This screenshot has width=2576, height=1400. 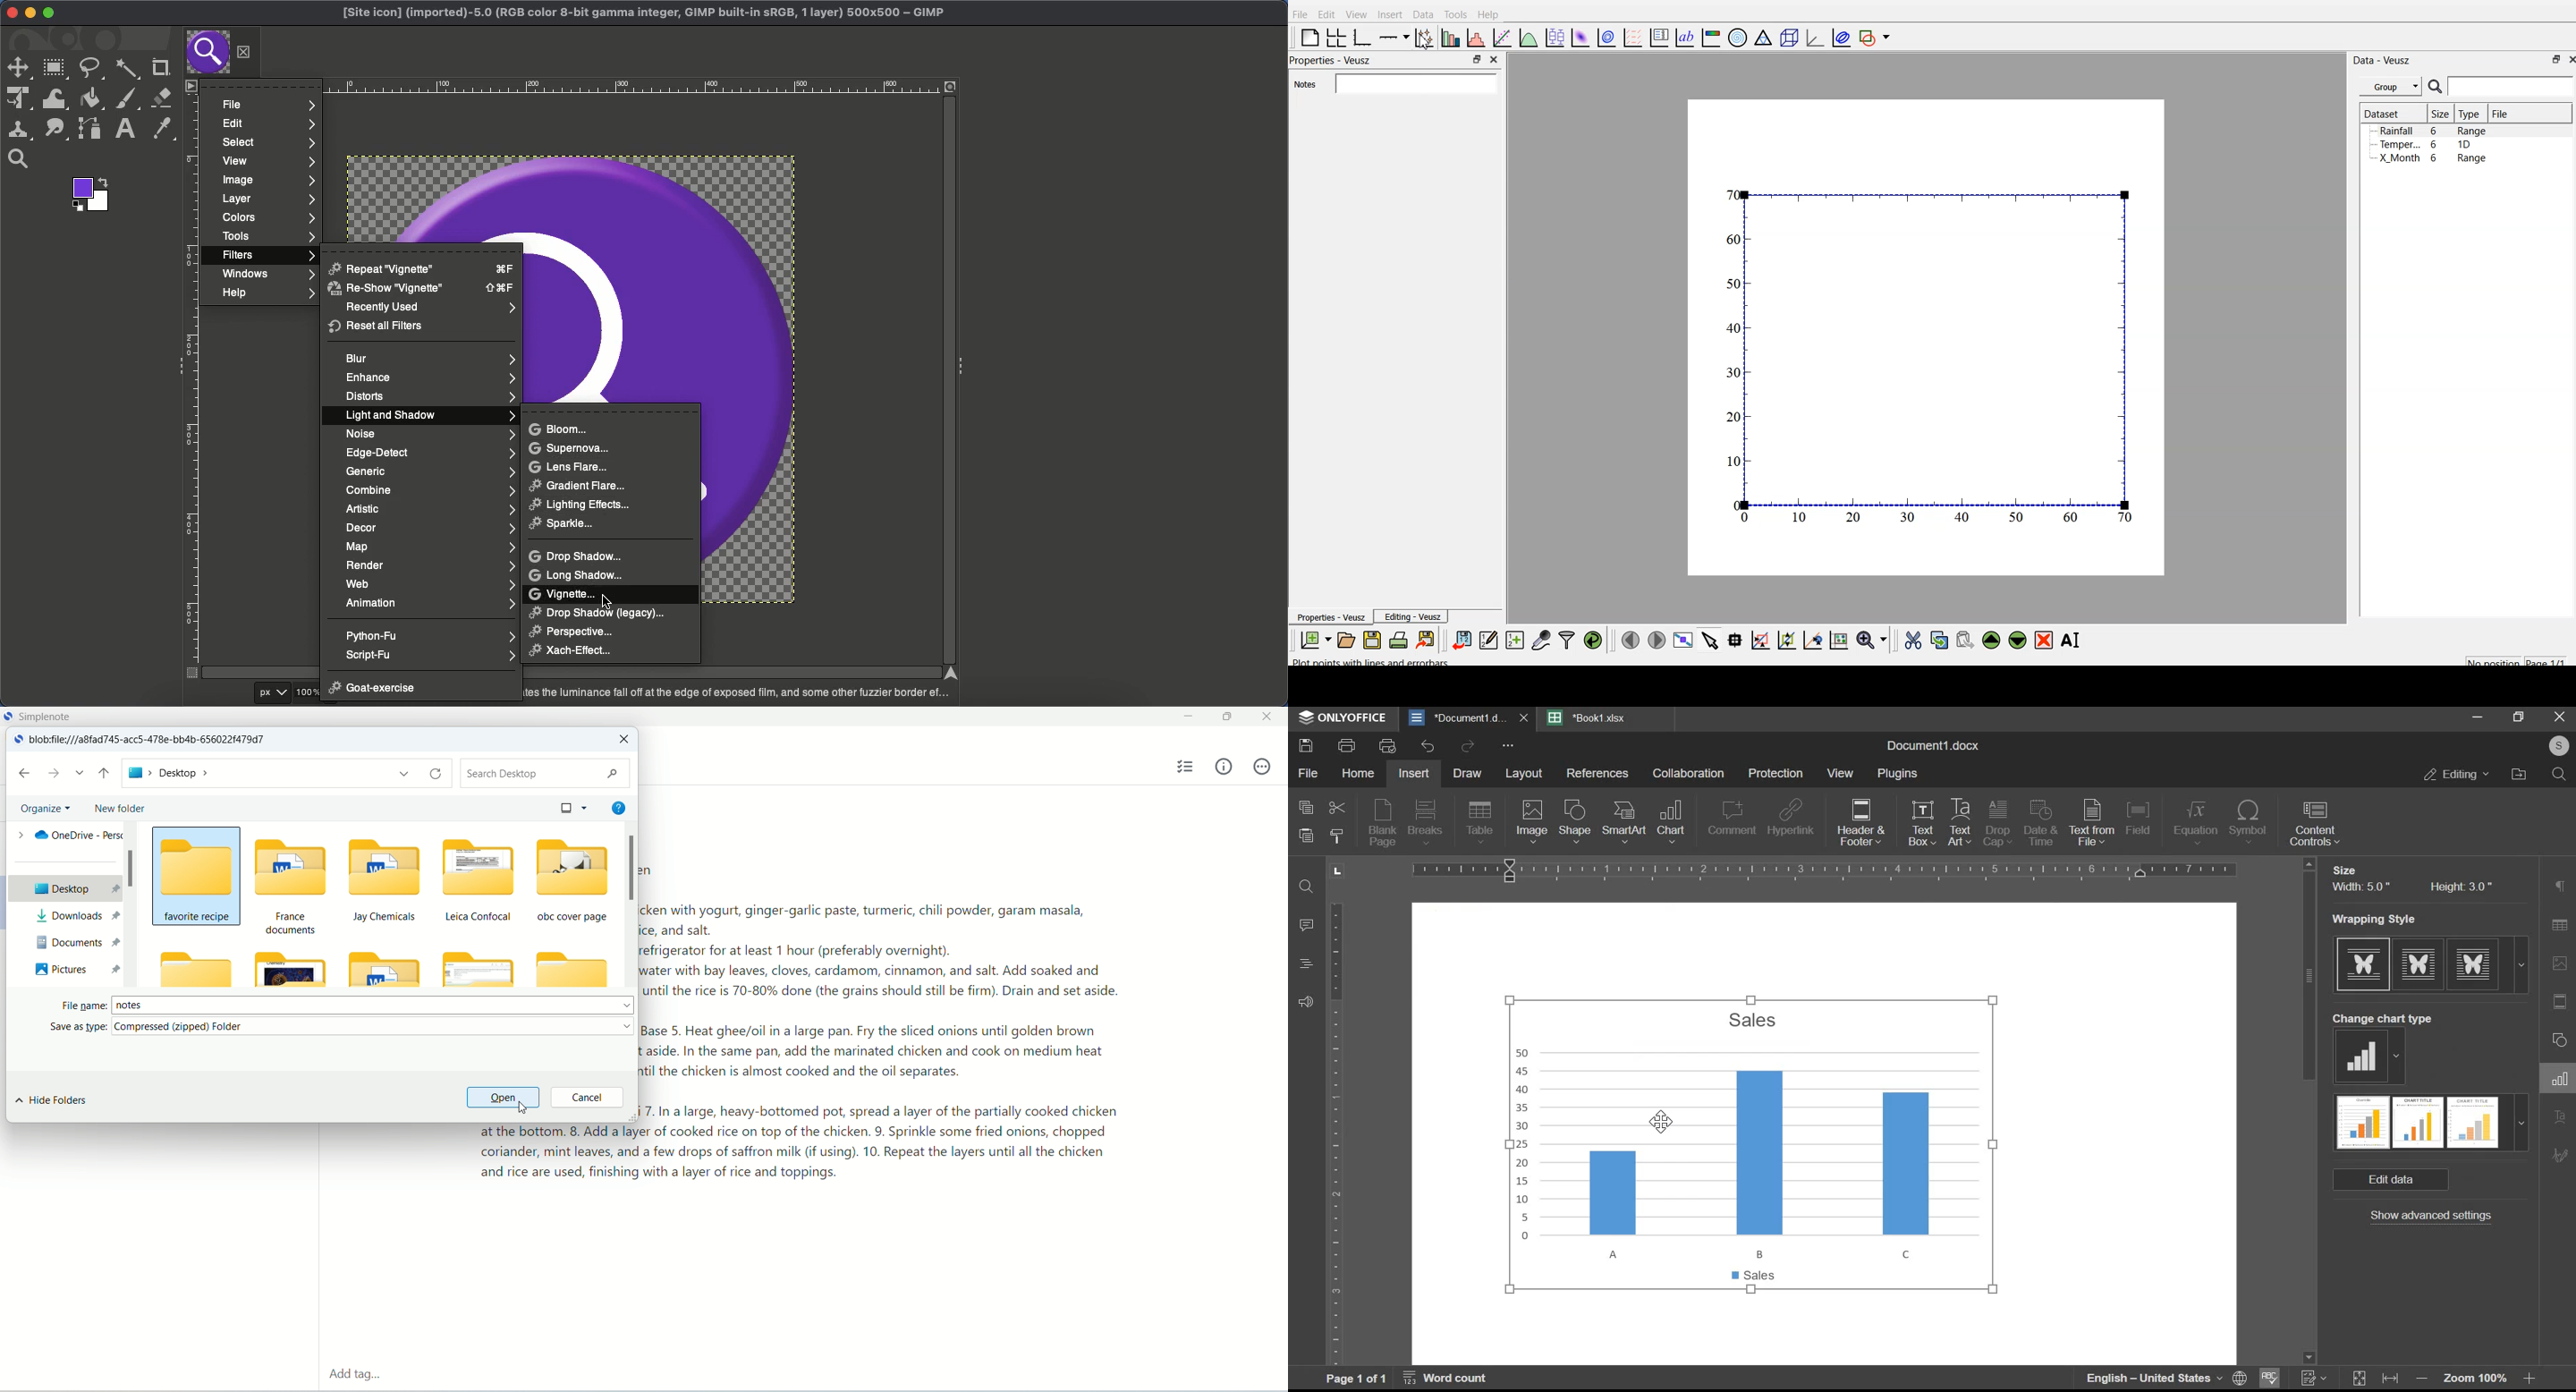 What do you see at coordinates (429, 433) in the screenshot?
I see `Noise` at bounding box center [429, 433].